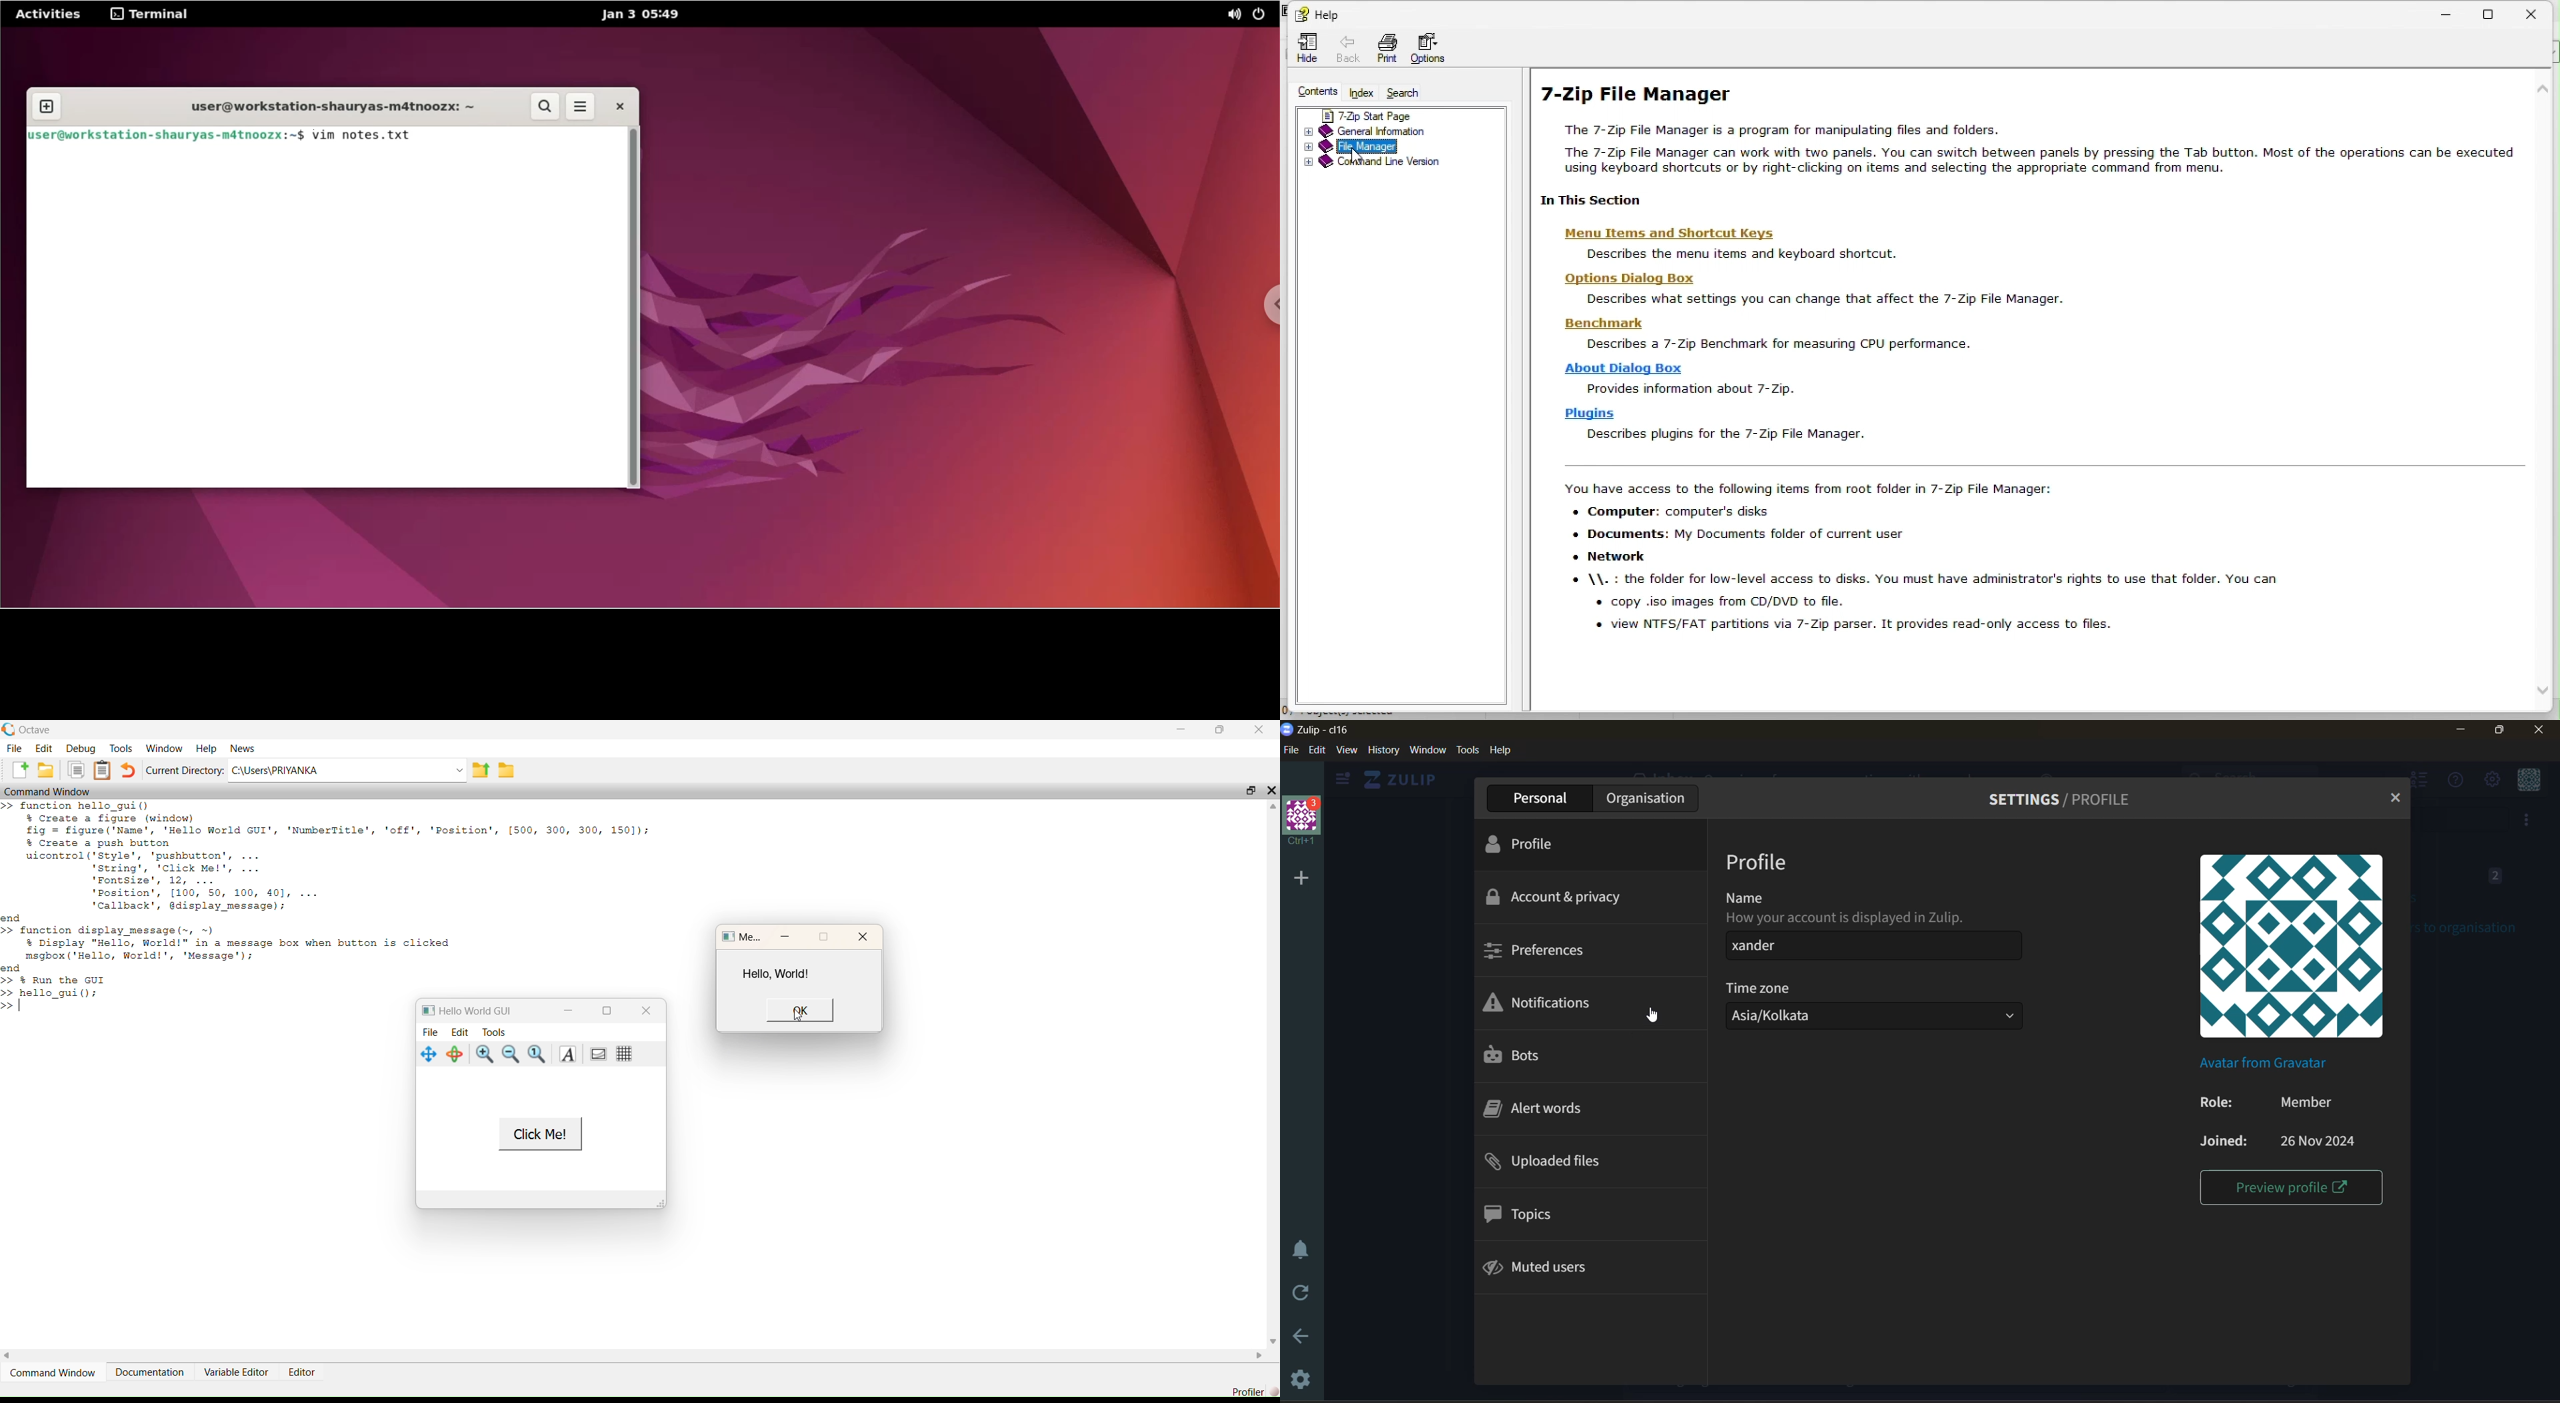 The image size is (2576, 1428). What do you see at coordinates (1541, 949) in the screenshot?
I see `preferences` at bounding box center [1541, 949].